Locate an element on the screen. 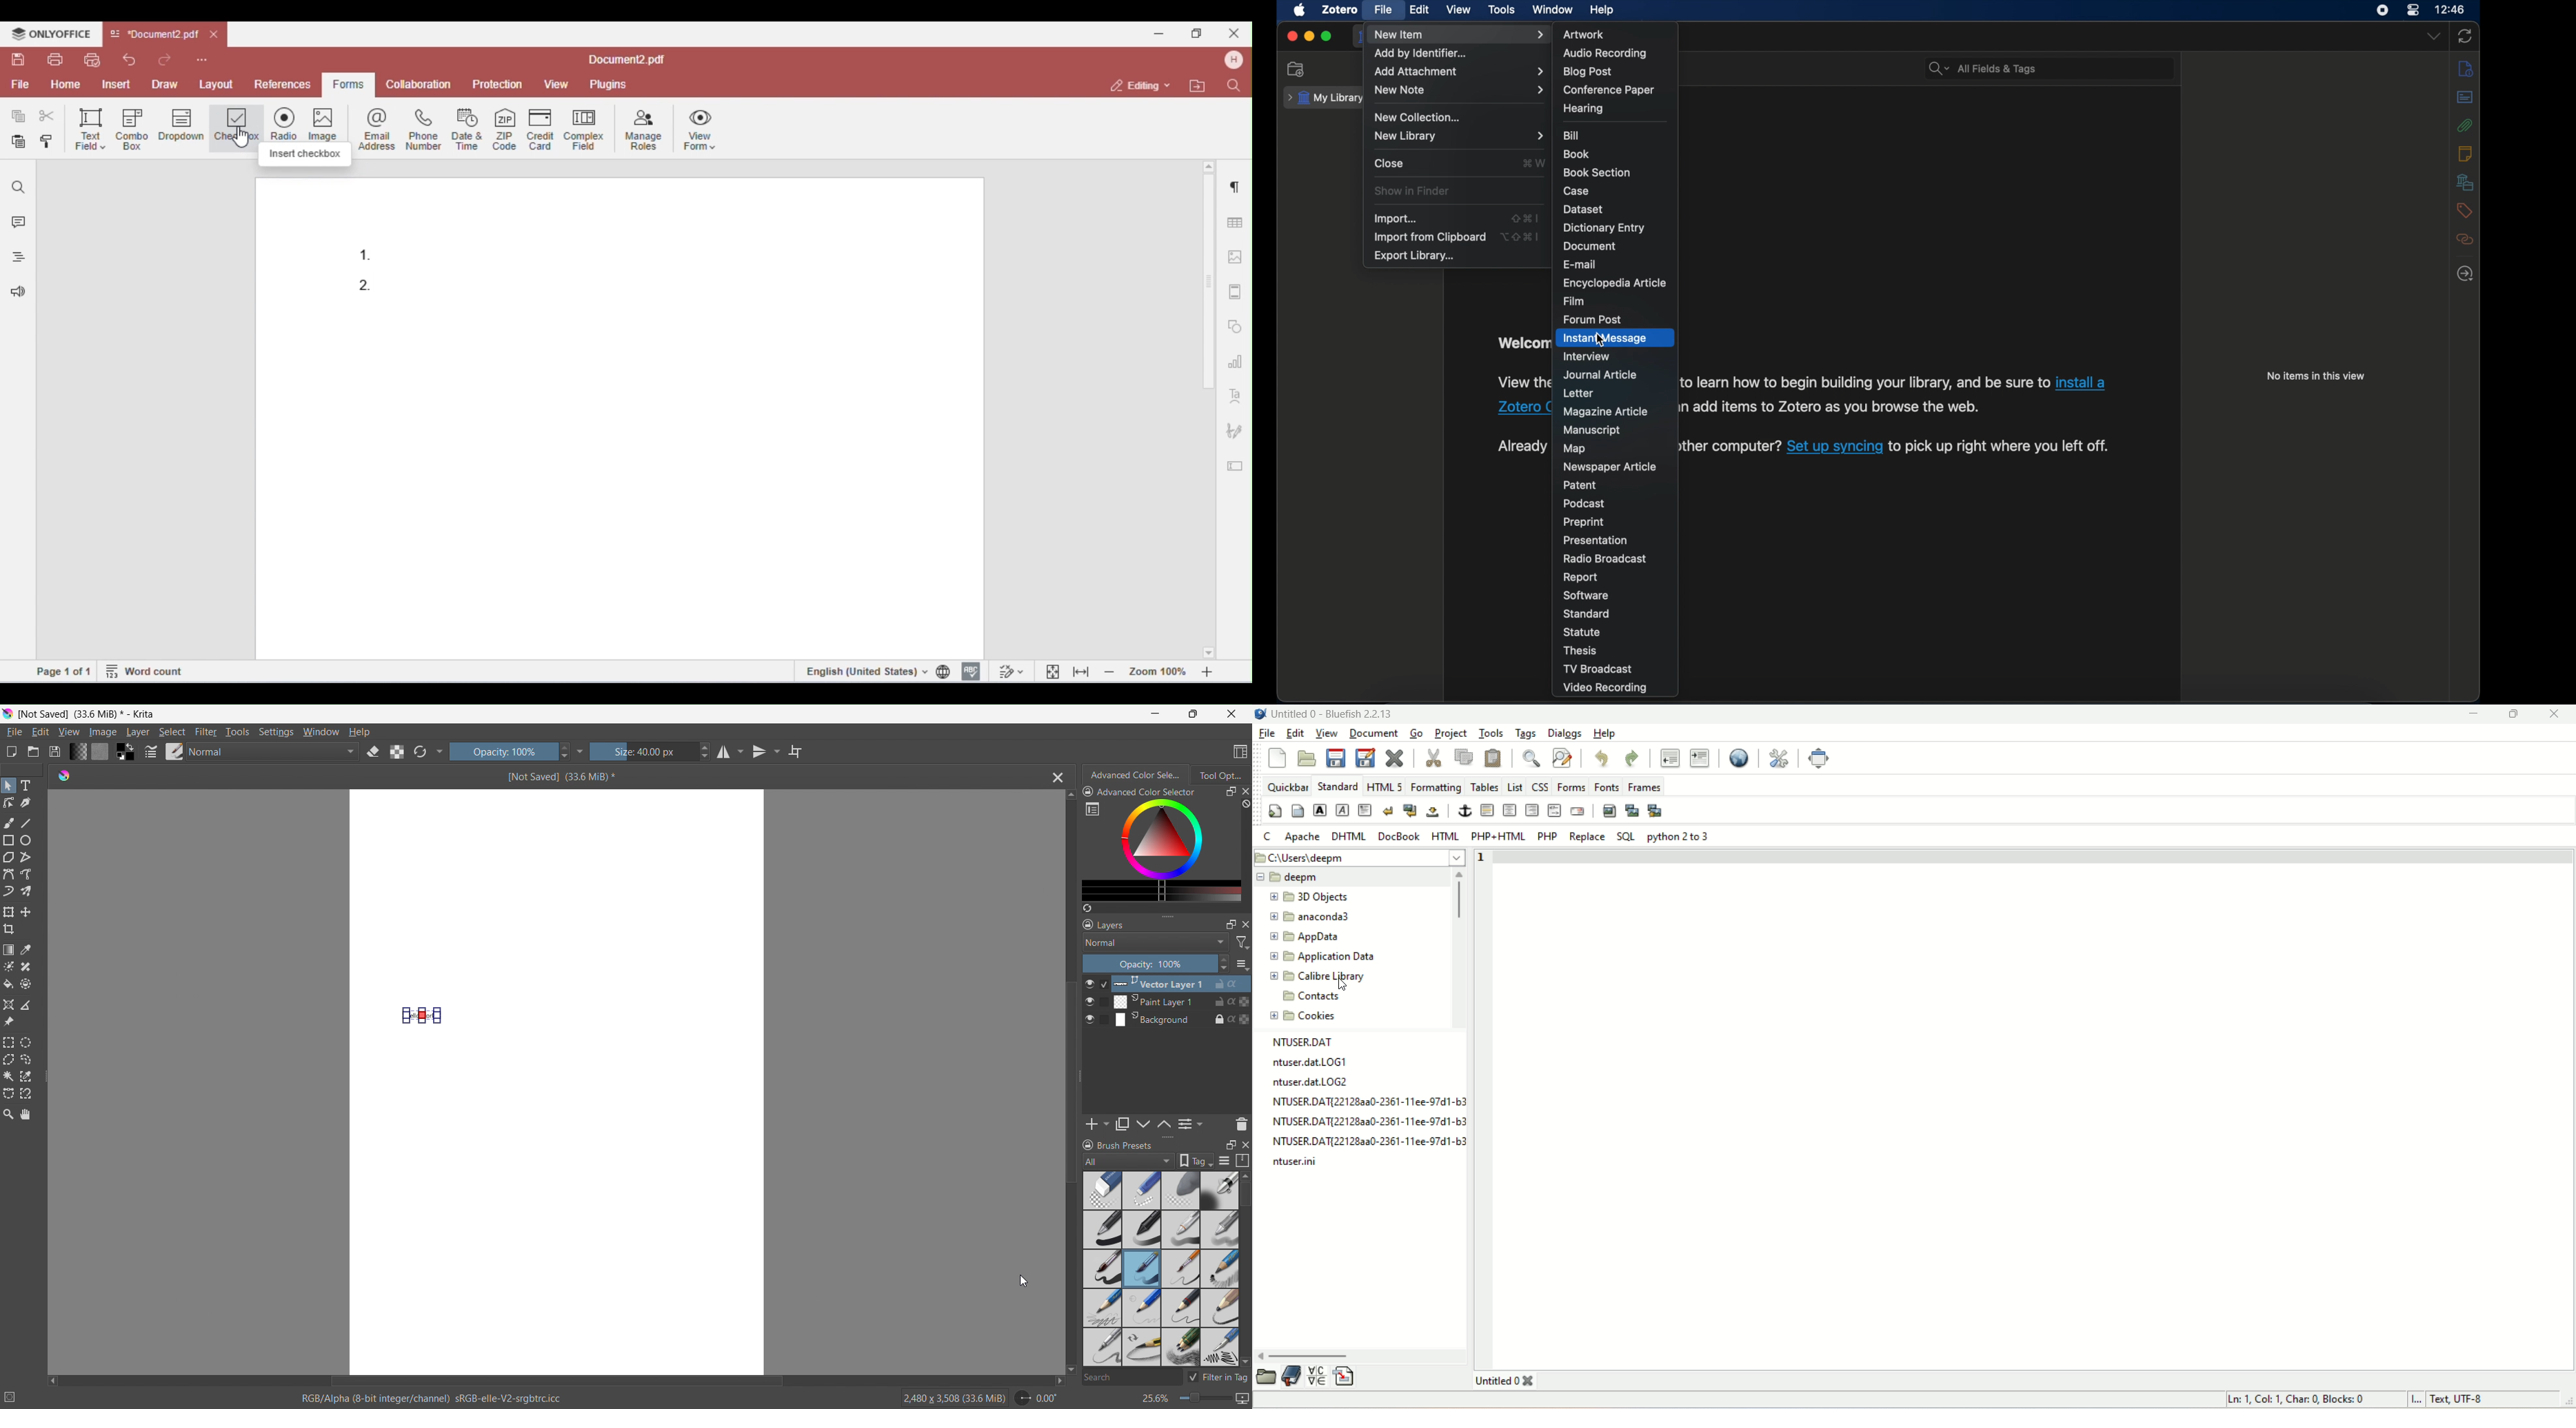  calibre is located at coordinates (1320, 976).